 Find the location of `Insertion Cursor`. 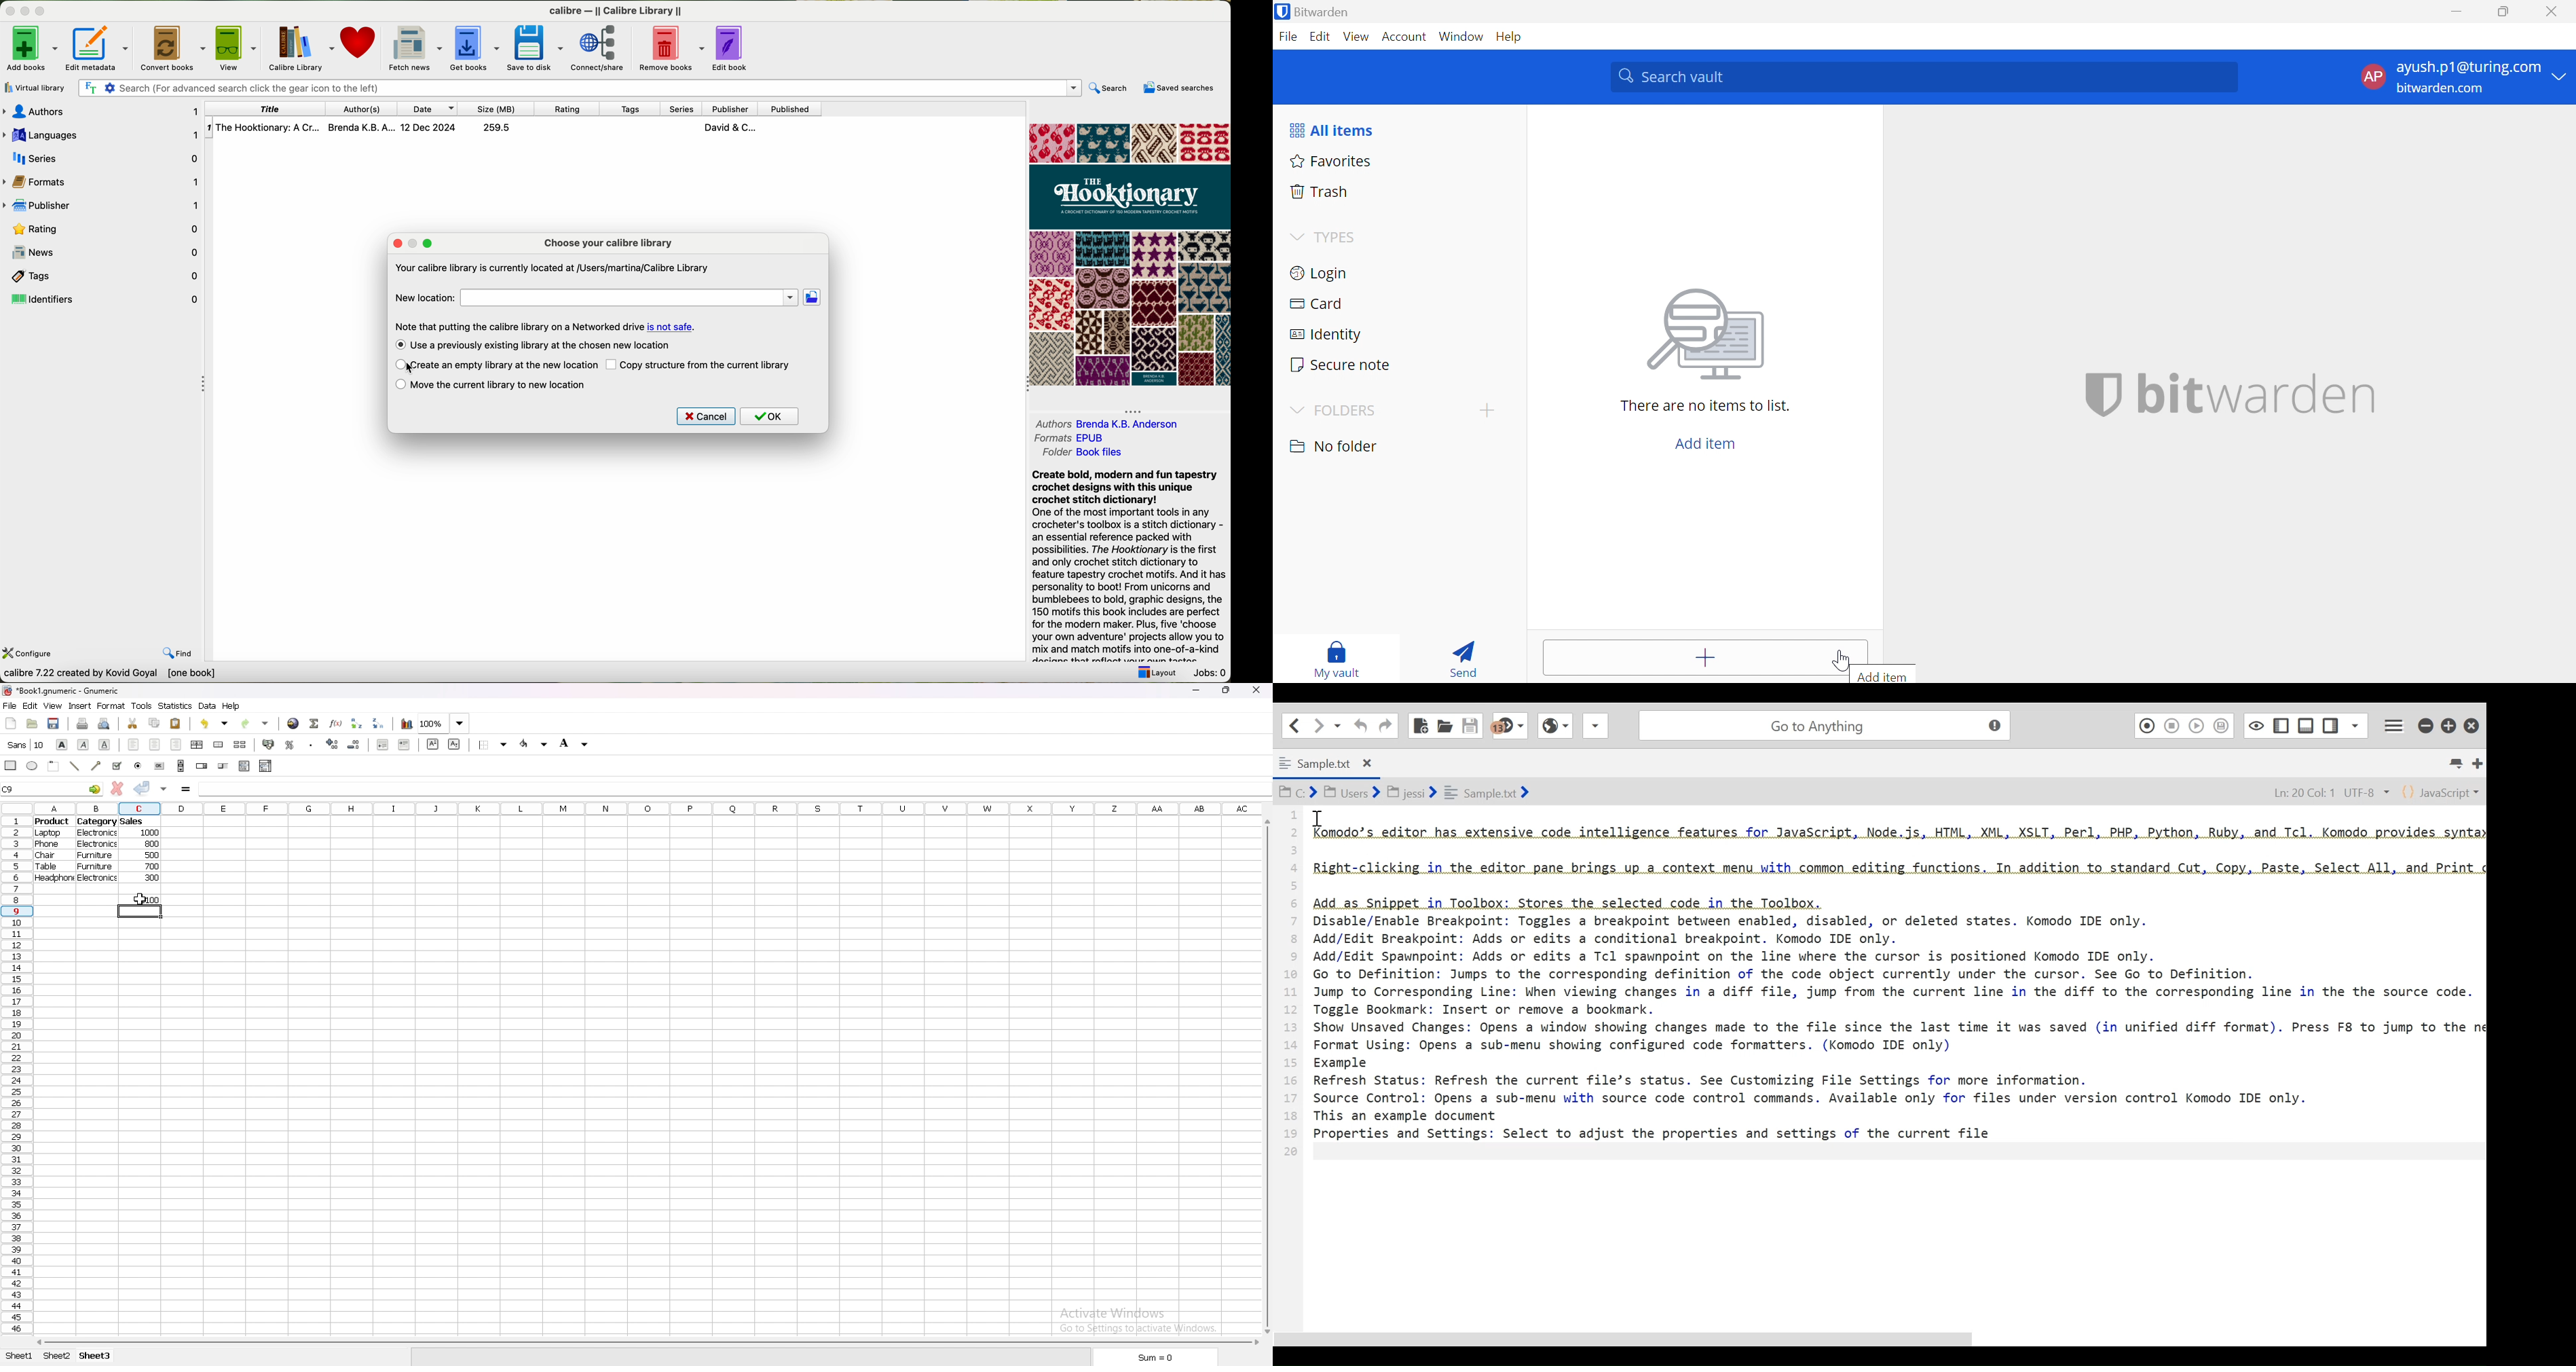

Insertion Cursor is located at coordinates (1318, 818).